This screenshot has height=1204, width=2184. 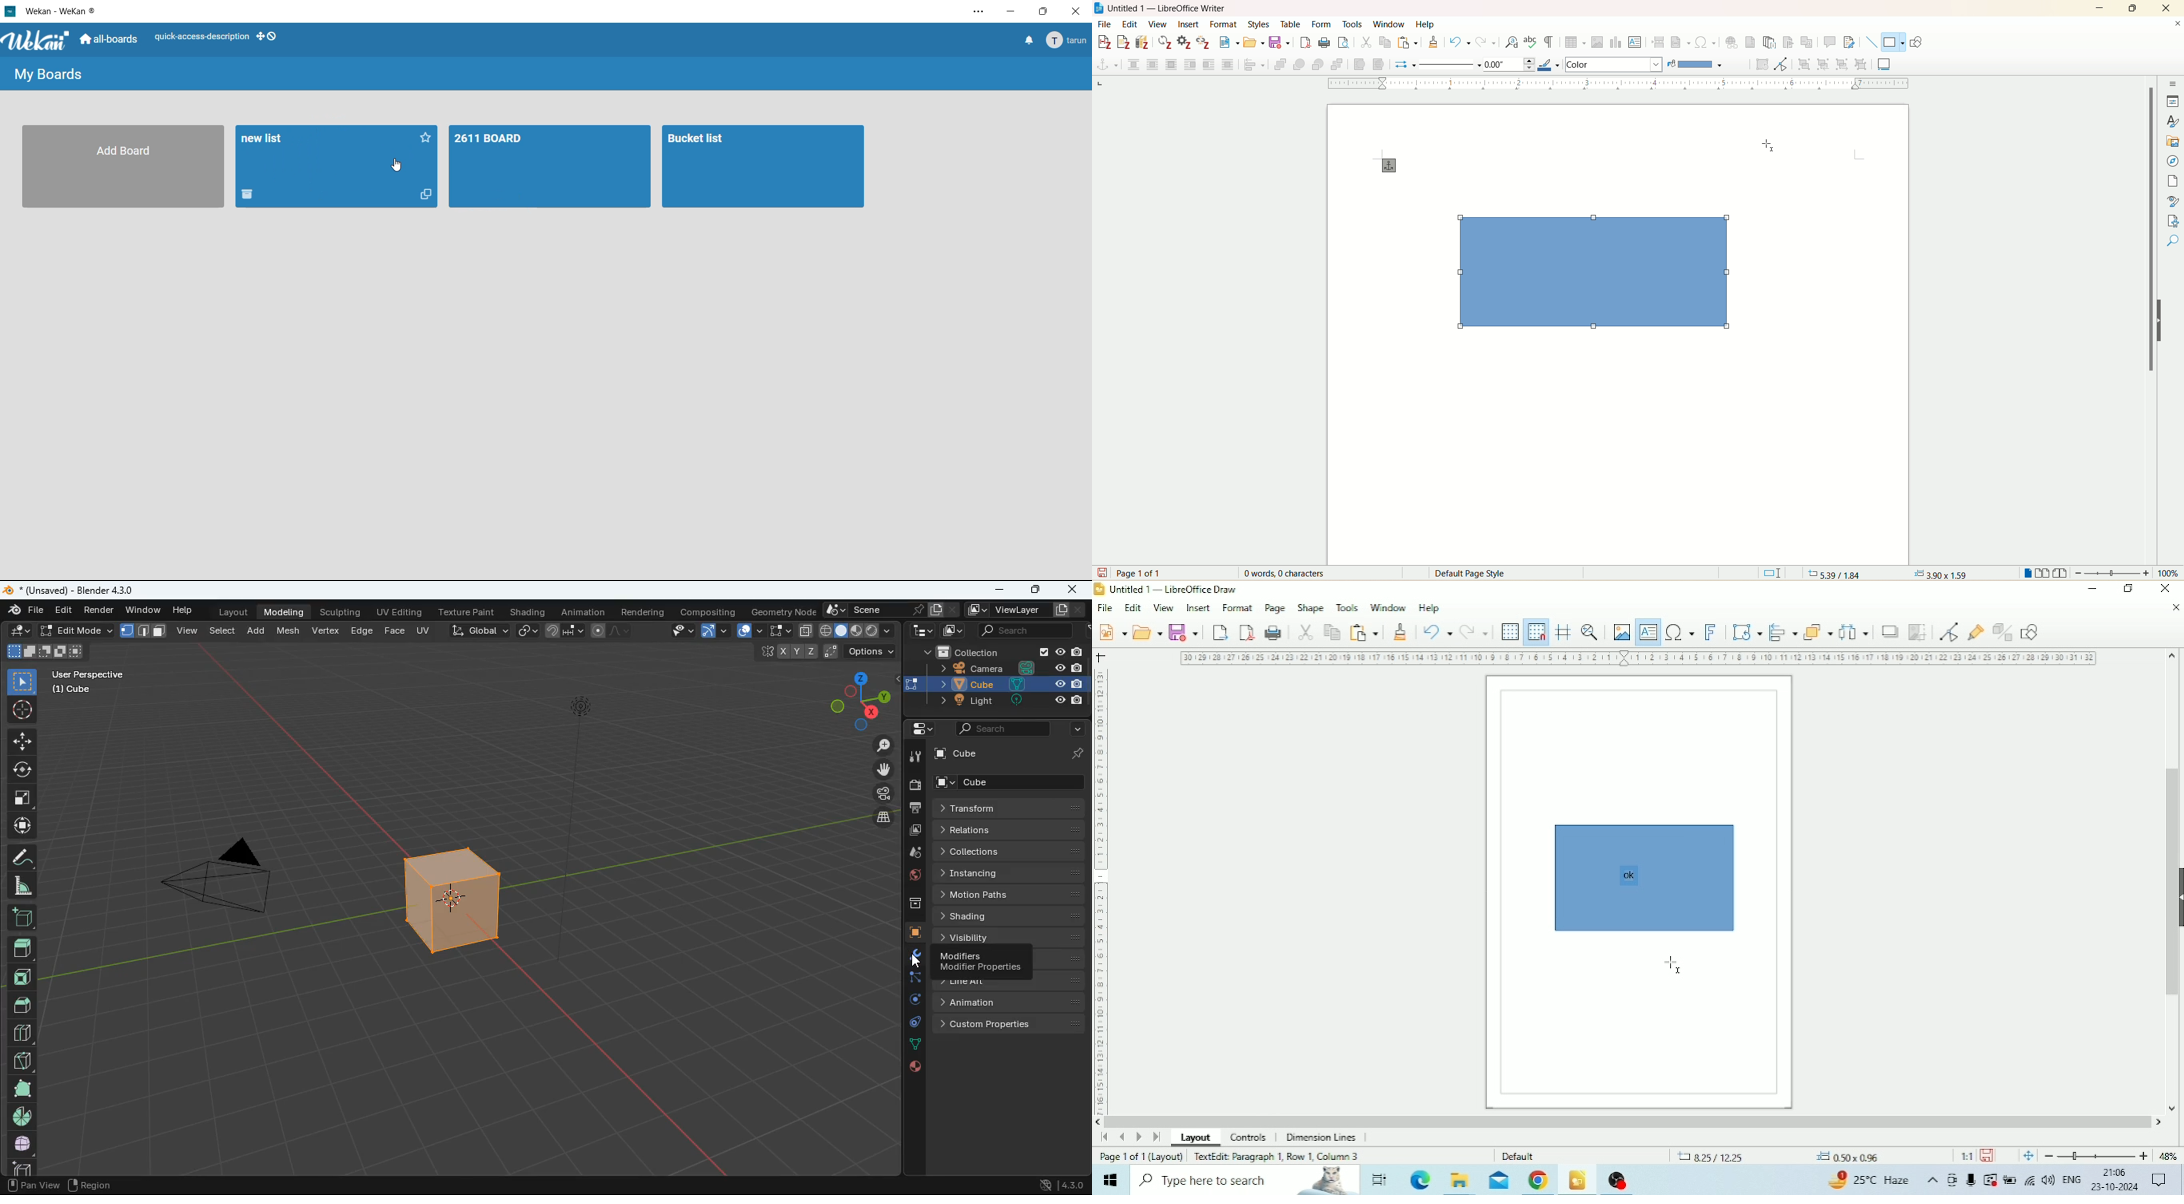 What do you see at coordinates (1681, 42) in the screenshot?
I see `insert field ` at bounding box center [1681, 42].